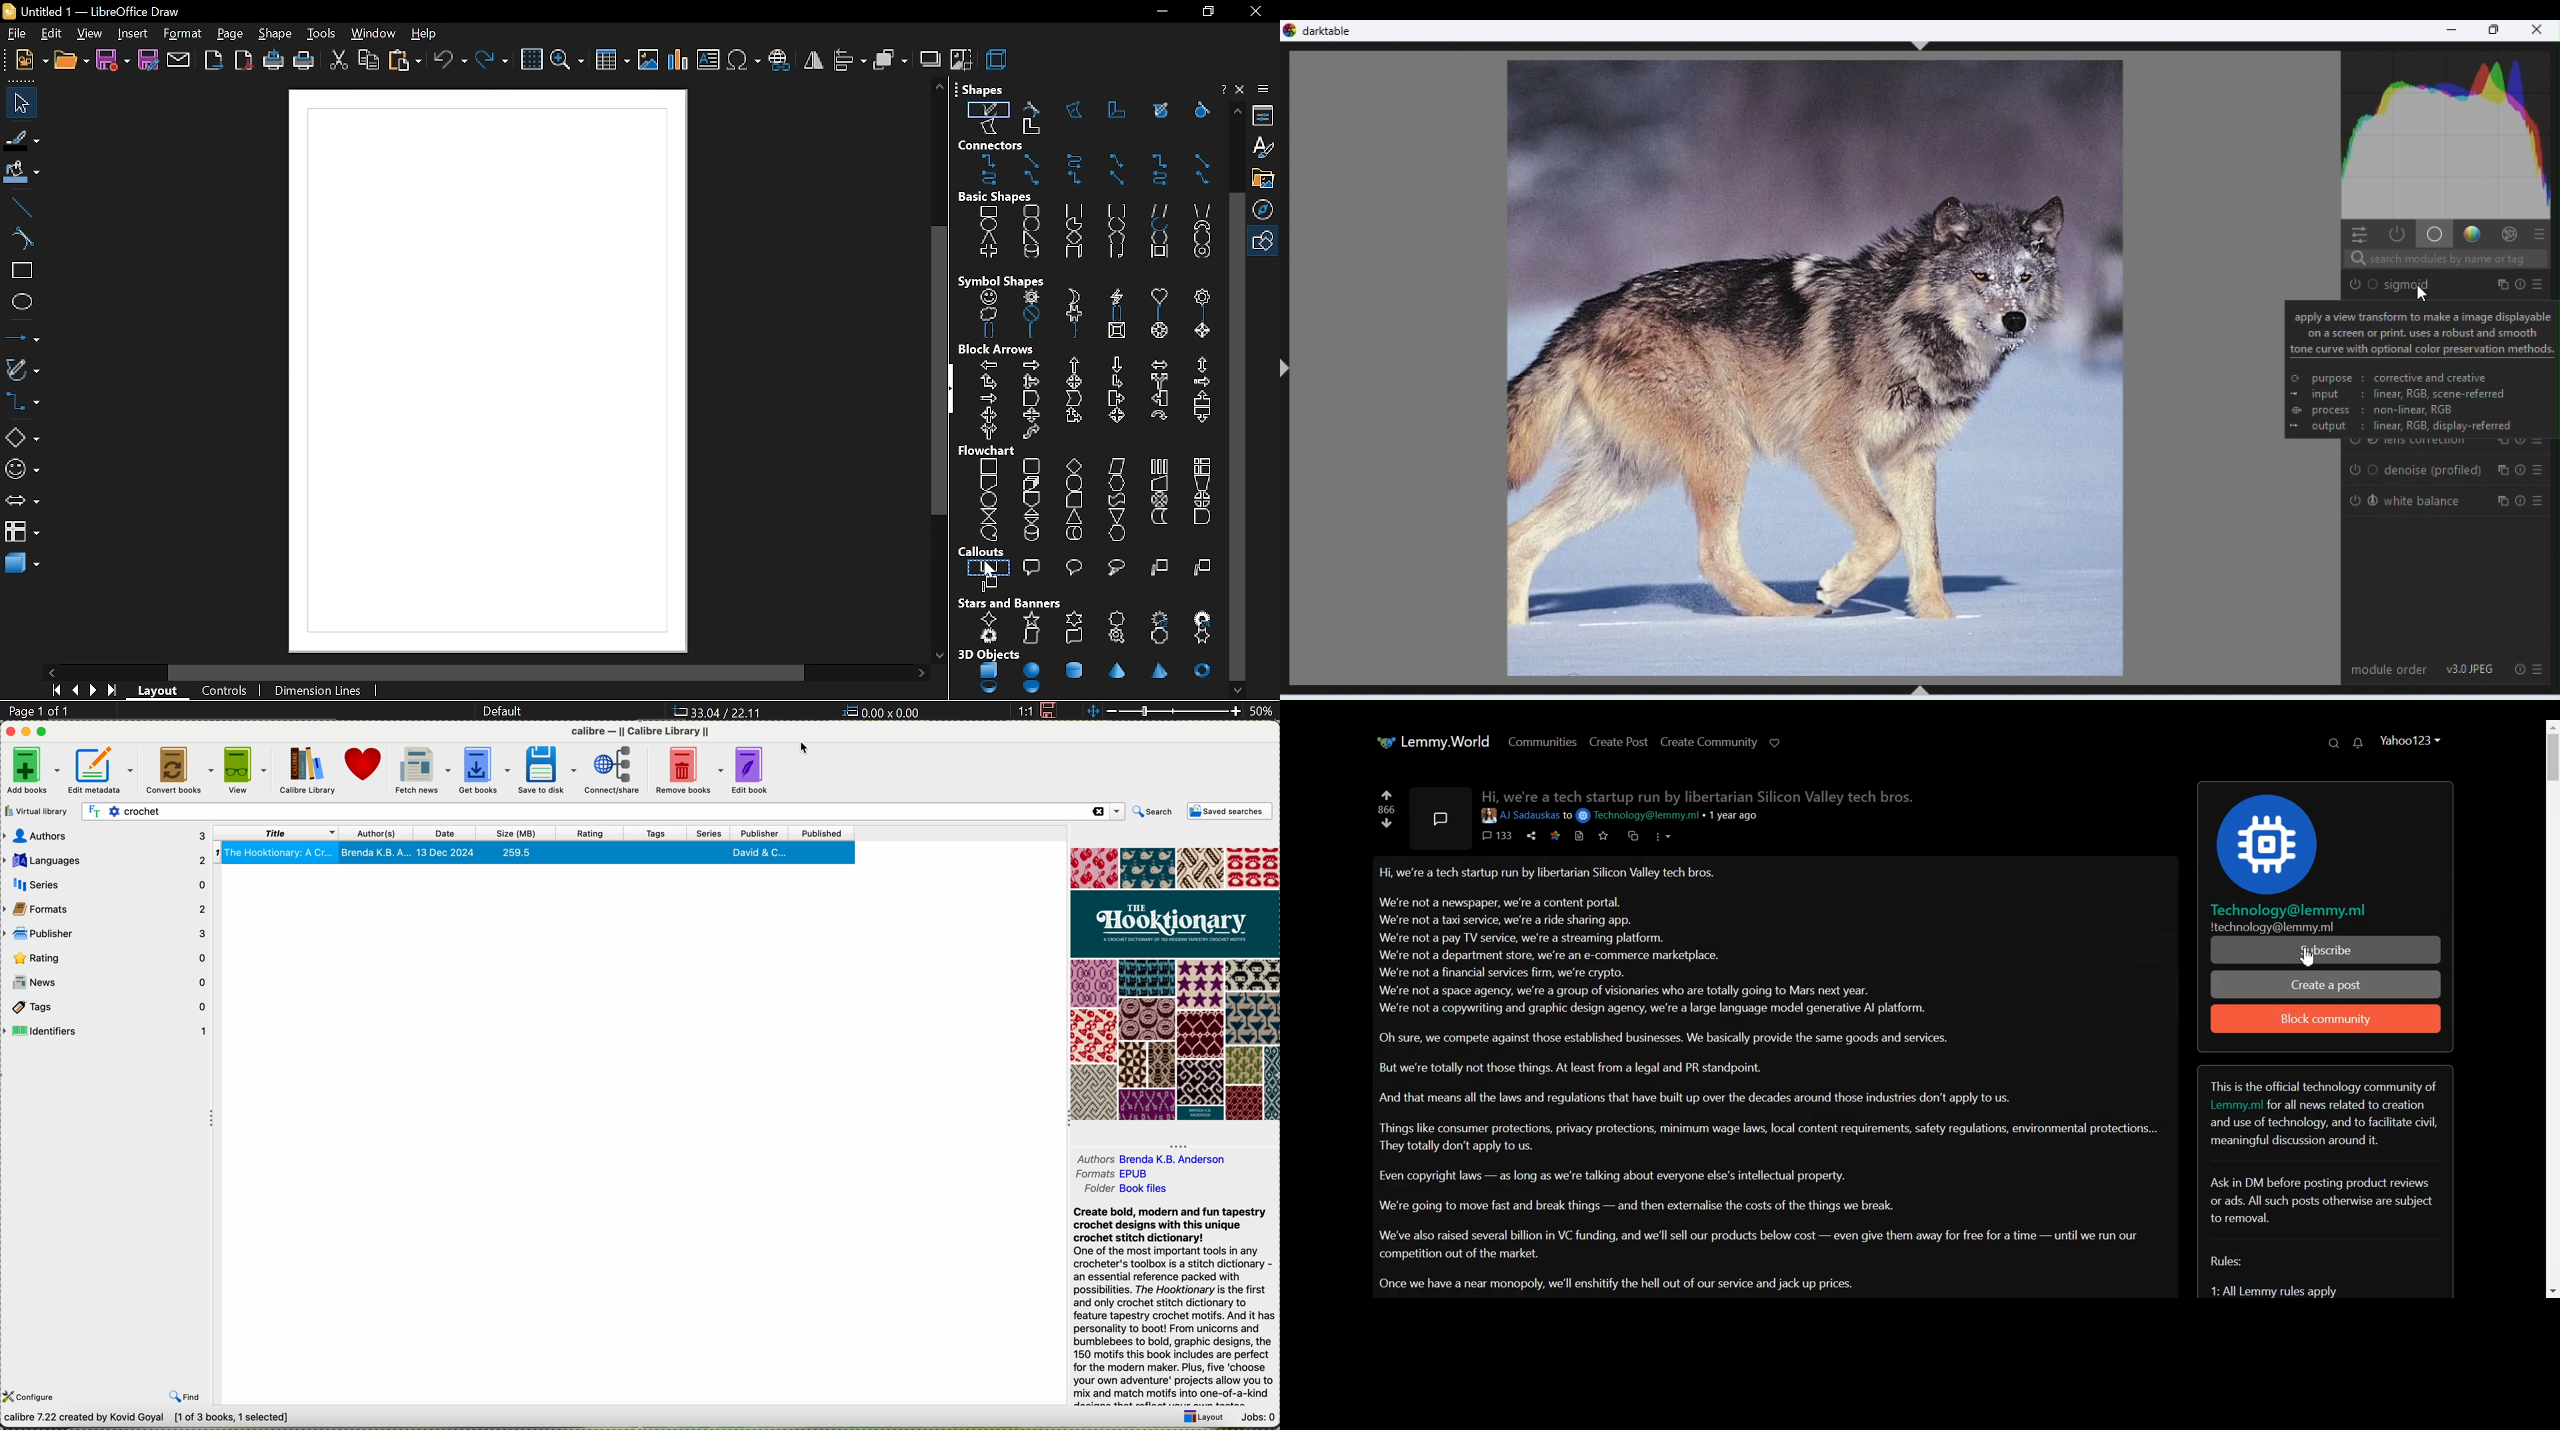  I want to click on line 1, so click(1158, 568).